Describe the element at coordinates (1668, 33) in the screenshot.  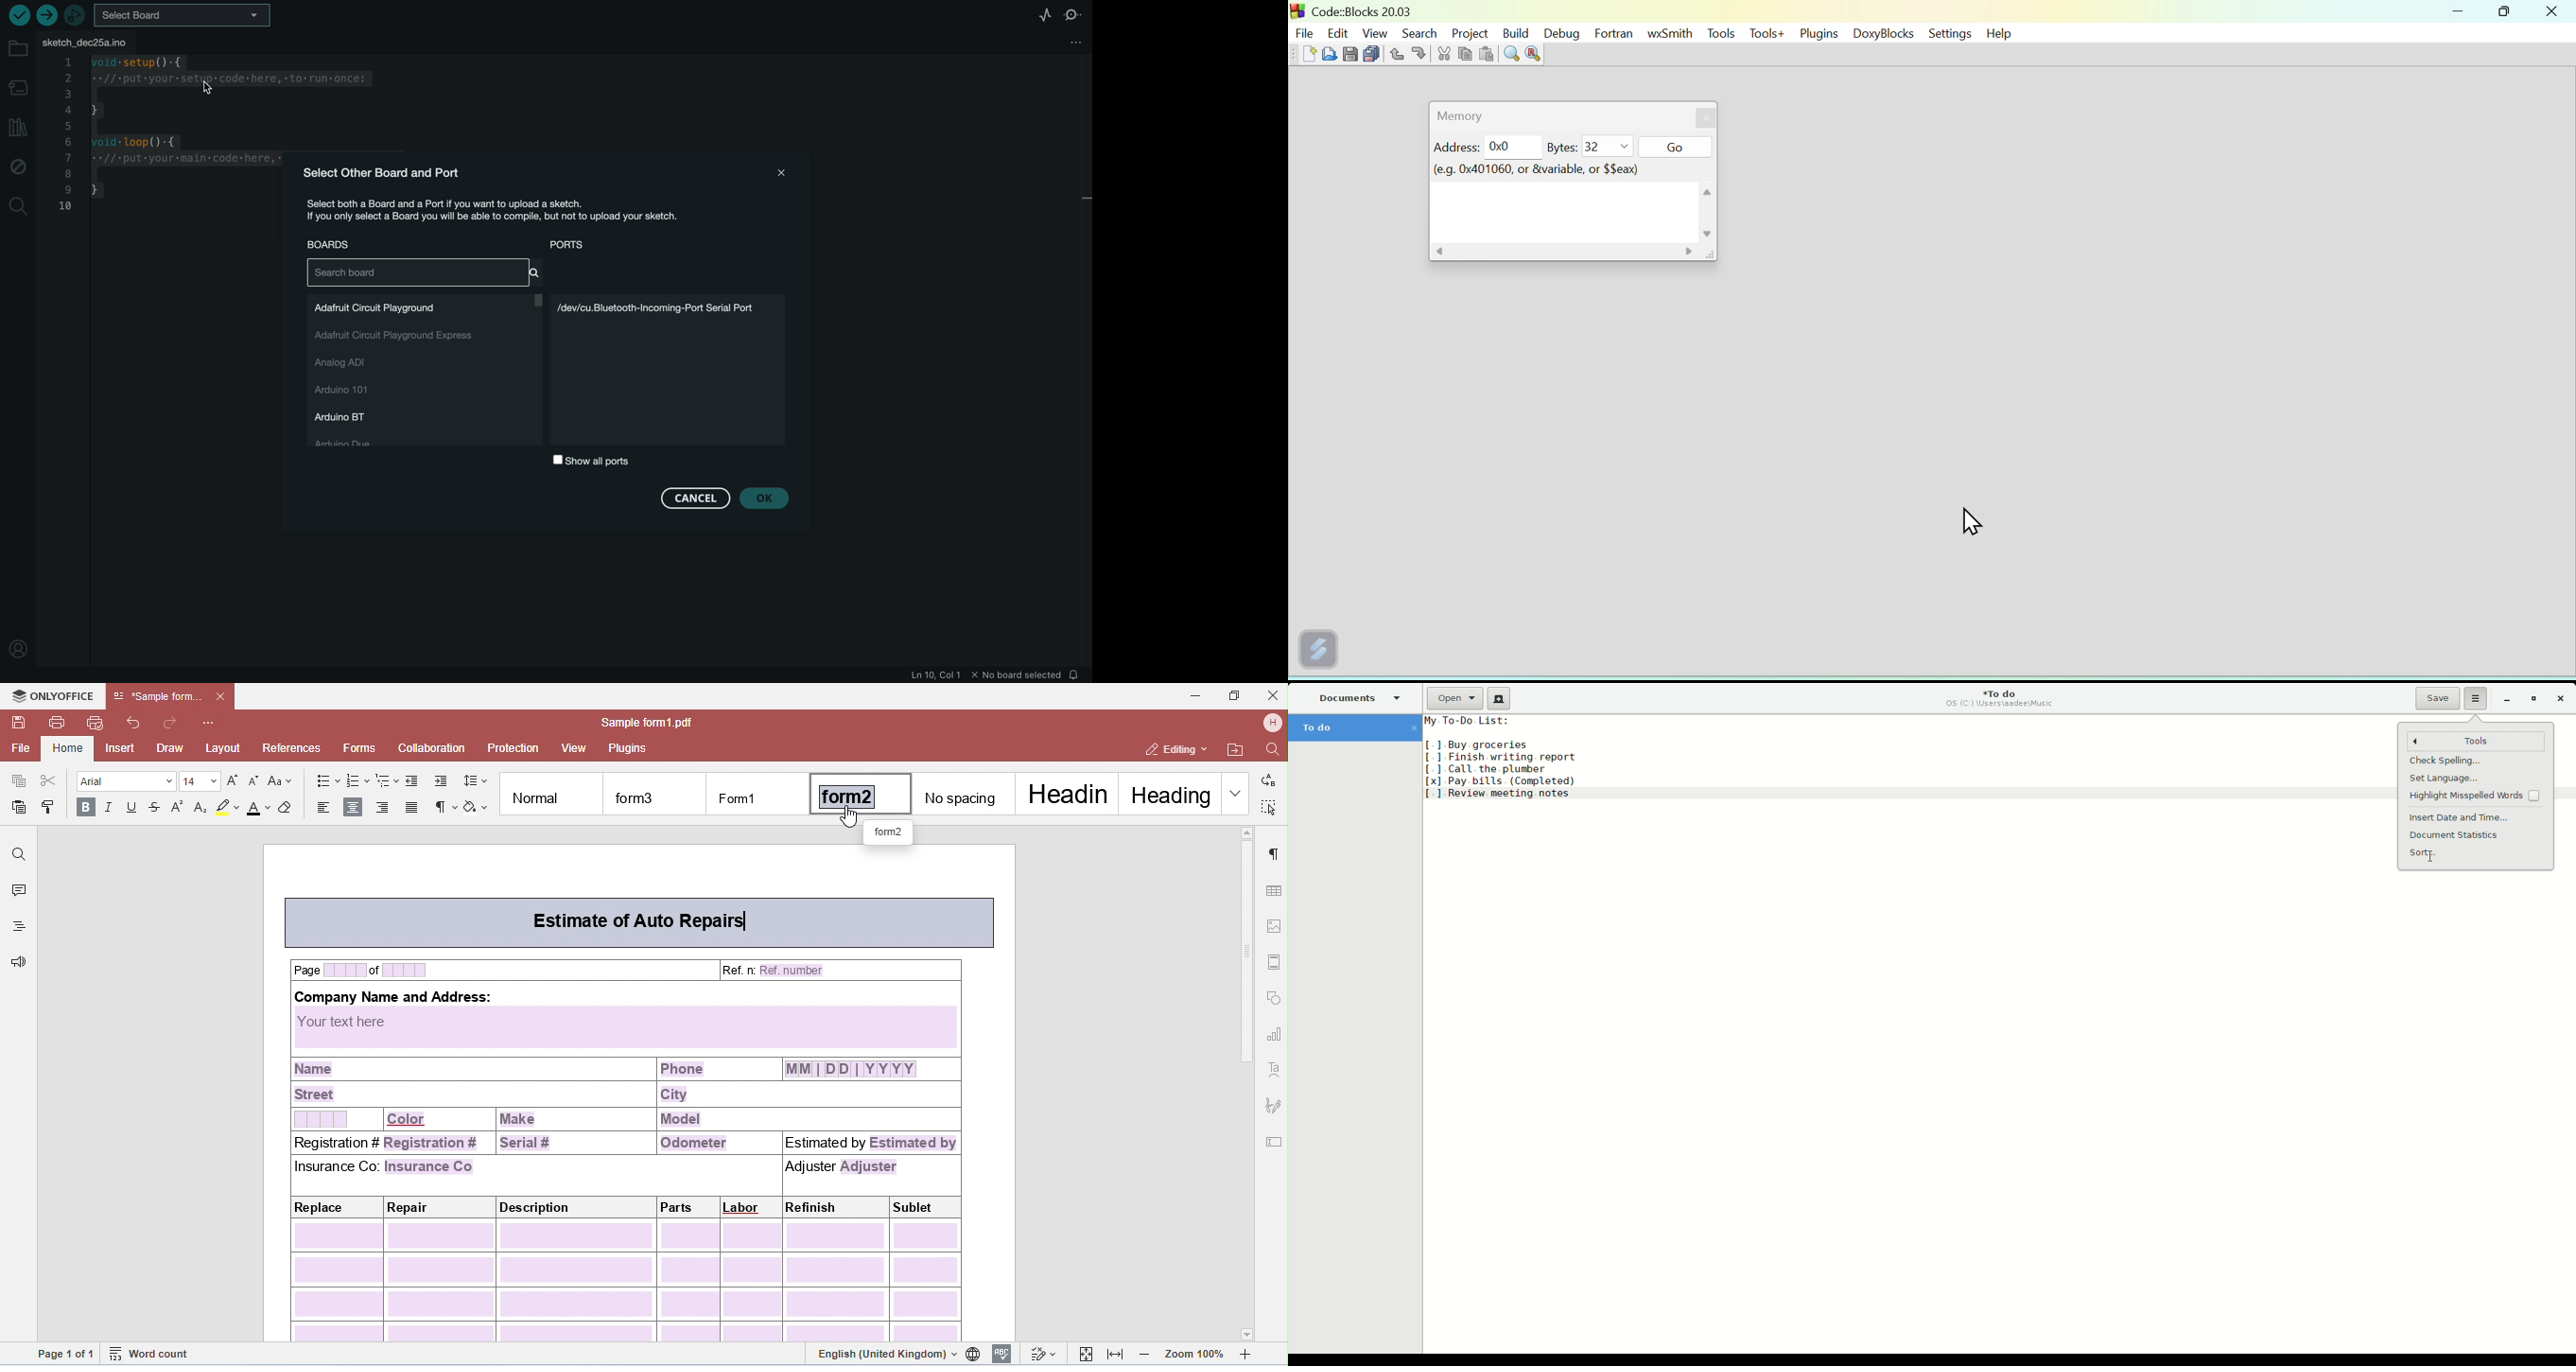
I see `wxSmith` at that location.